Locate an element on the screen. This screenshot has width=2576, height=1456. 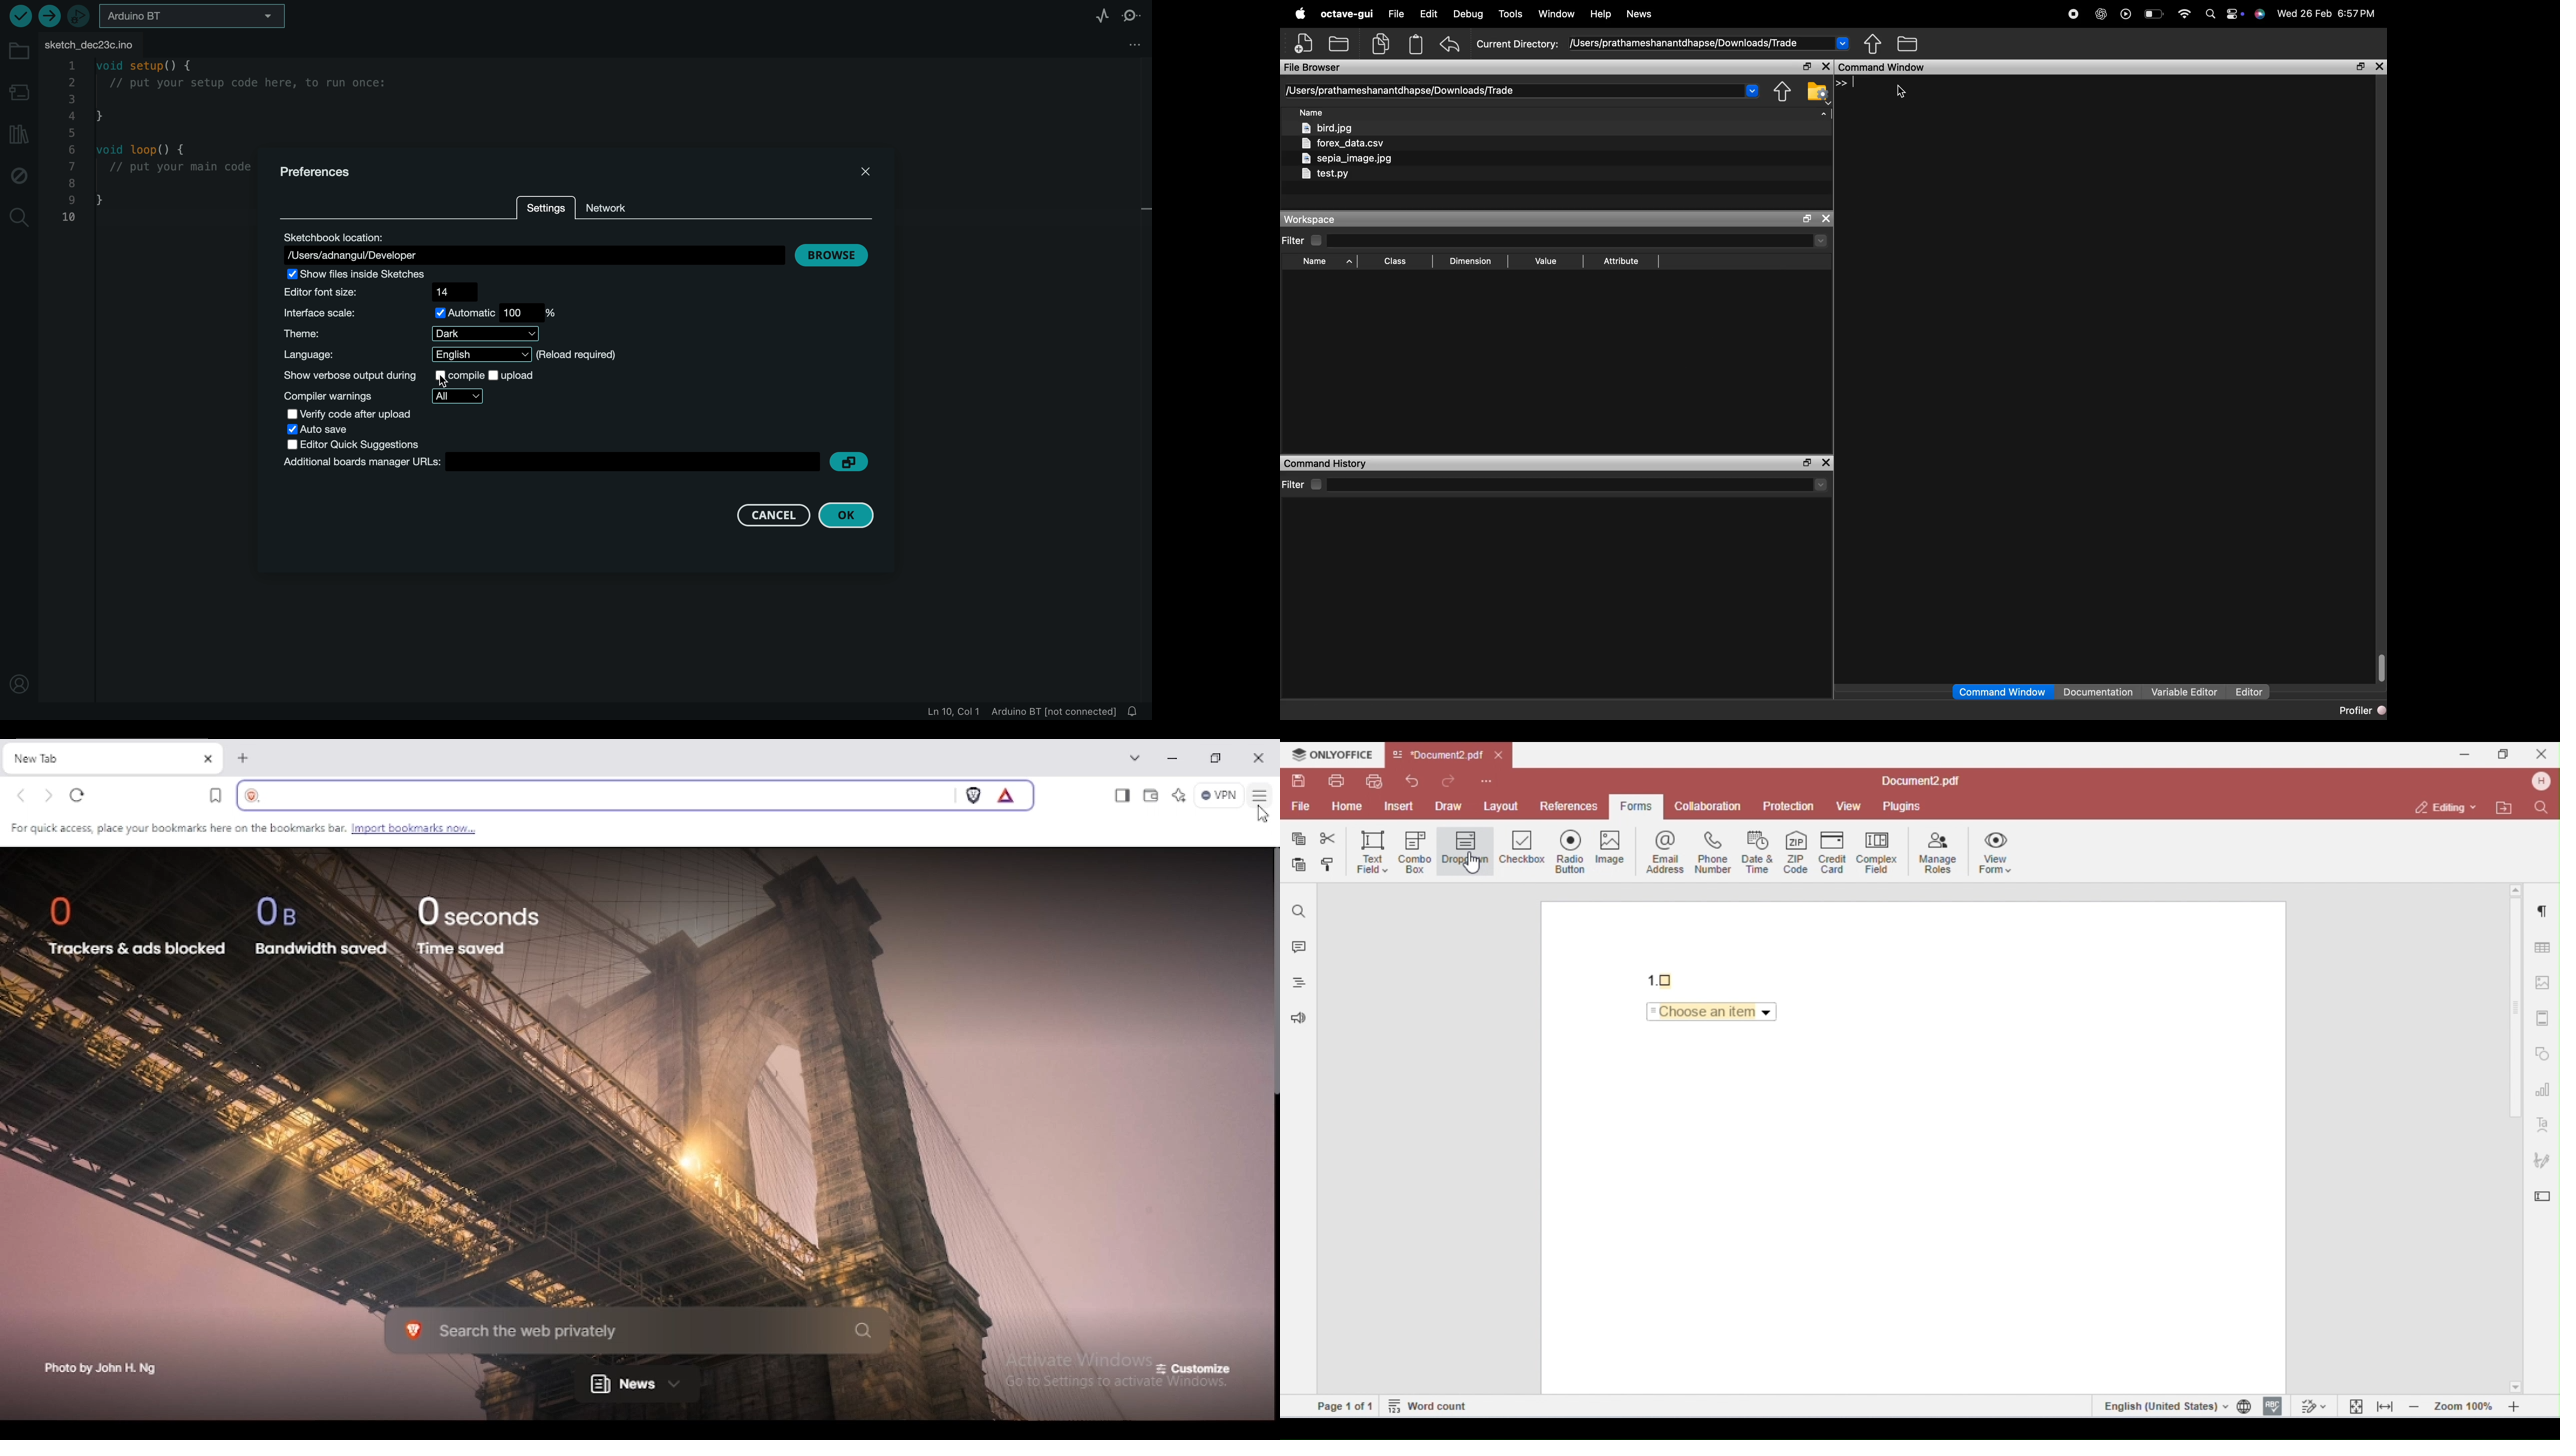
help is located at coordinates (1602, 14).